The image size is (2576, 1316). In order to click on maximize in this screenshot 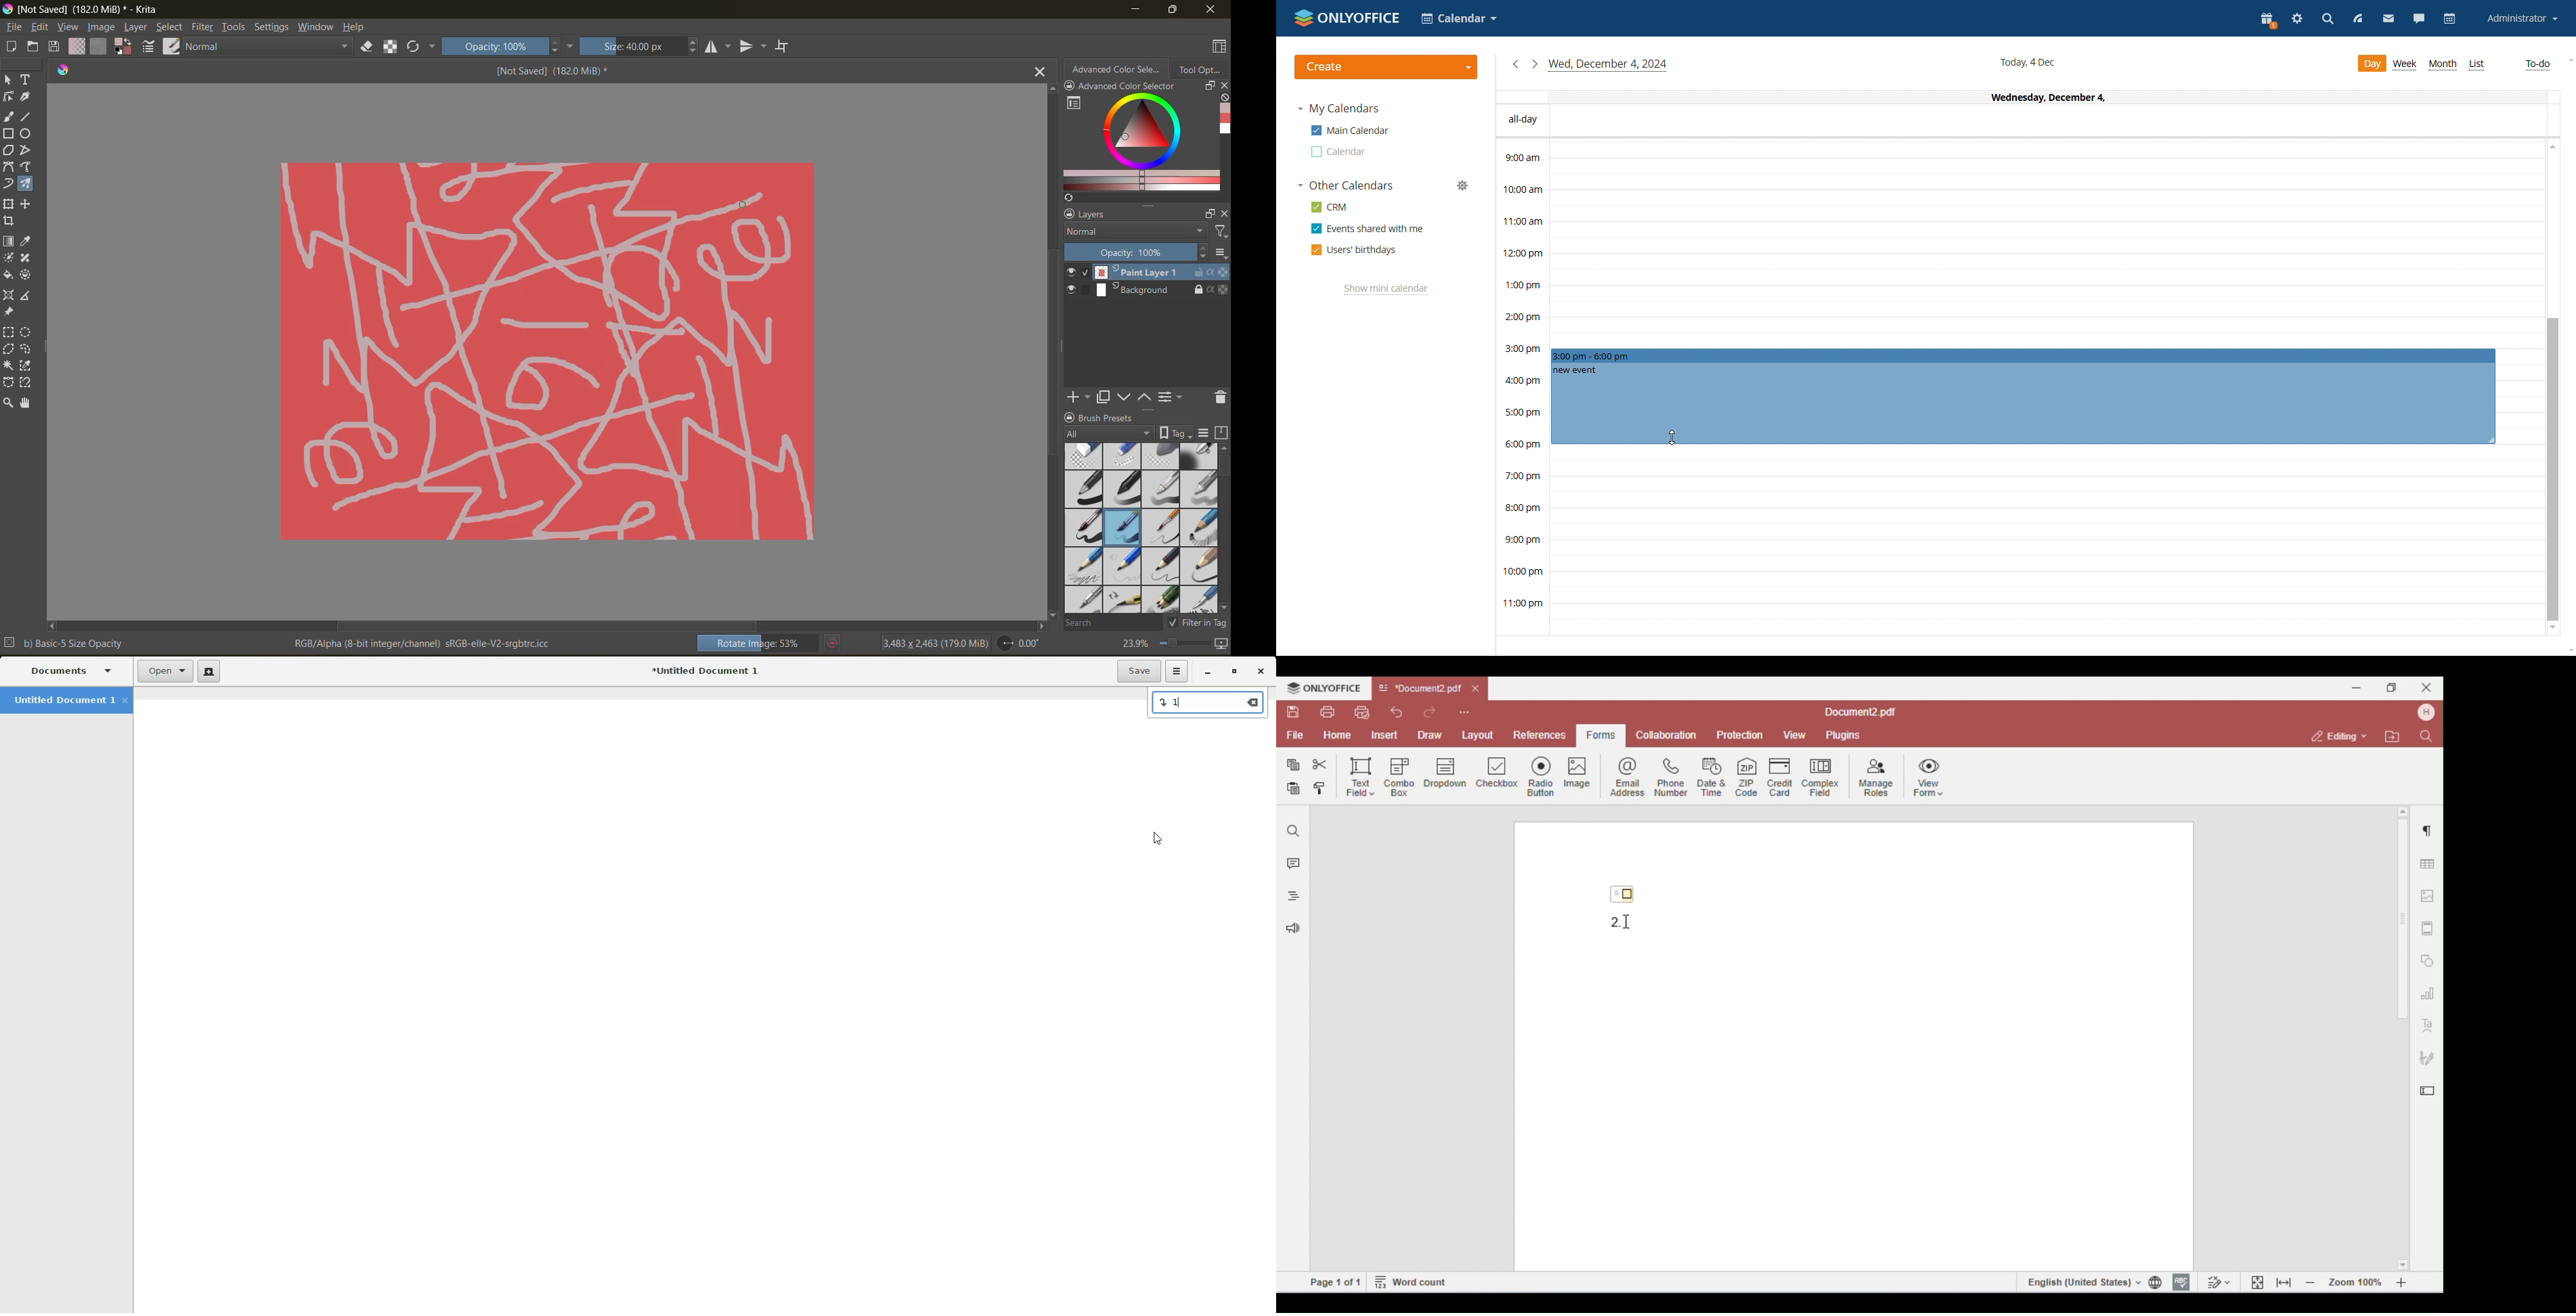, I will do `click(1170, 10)`.